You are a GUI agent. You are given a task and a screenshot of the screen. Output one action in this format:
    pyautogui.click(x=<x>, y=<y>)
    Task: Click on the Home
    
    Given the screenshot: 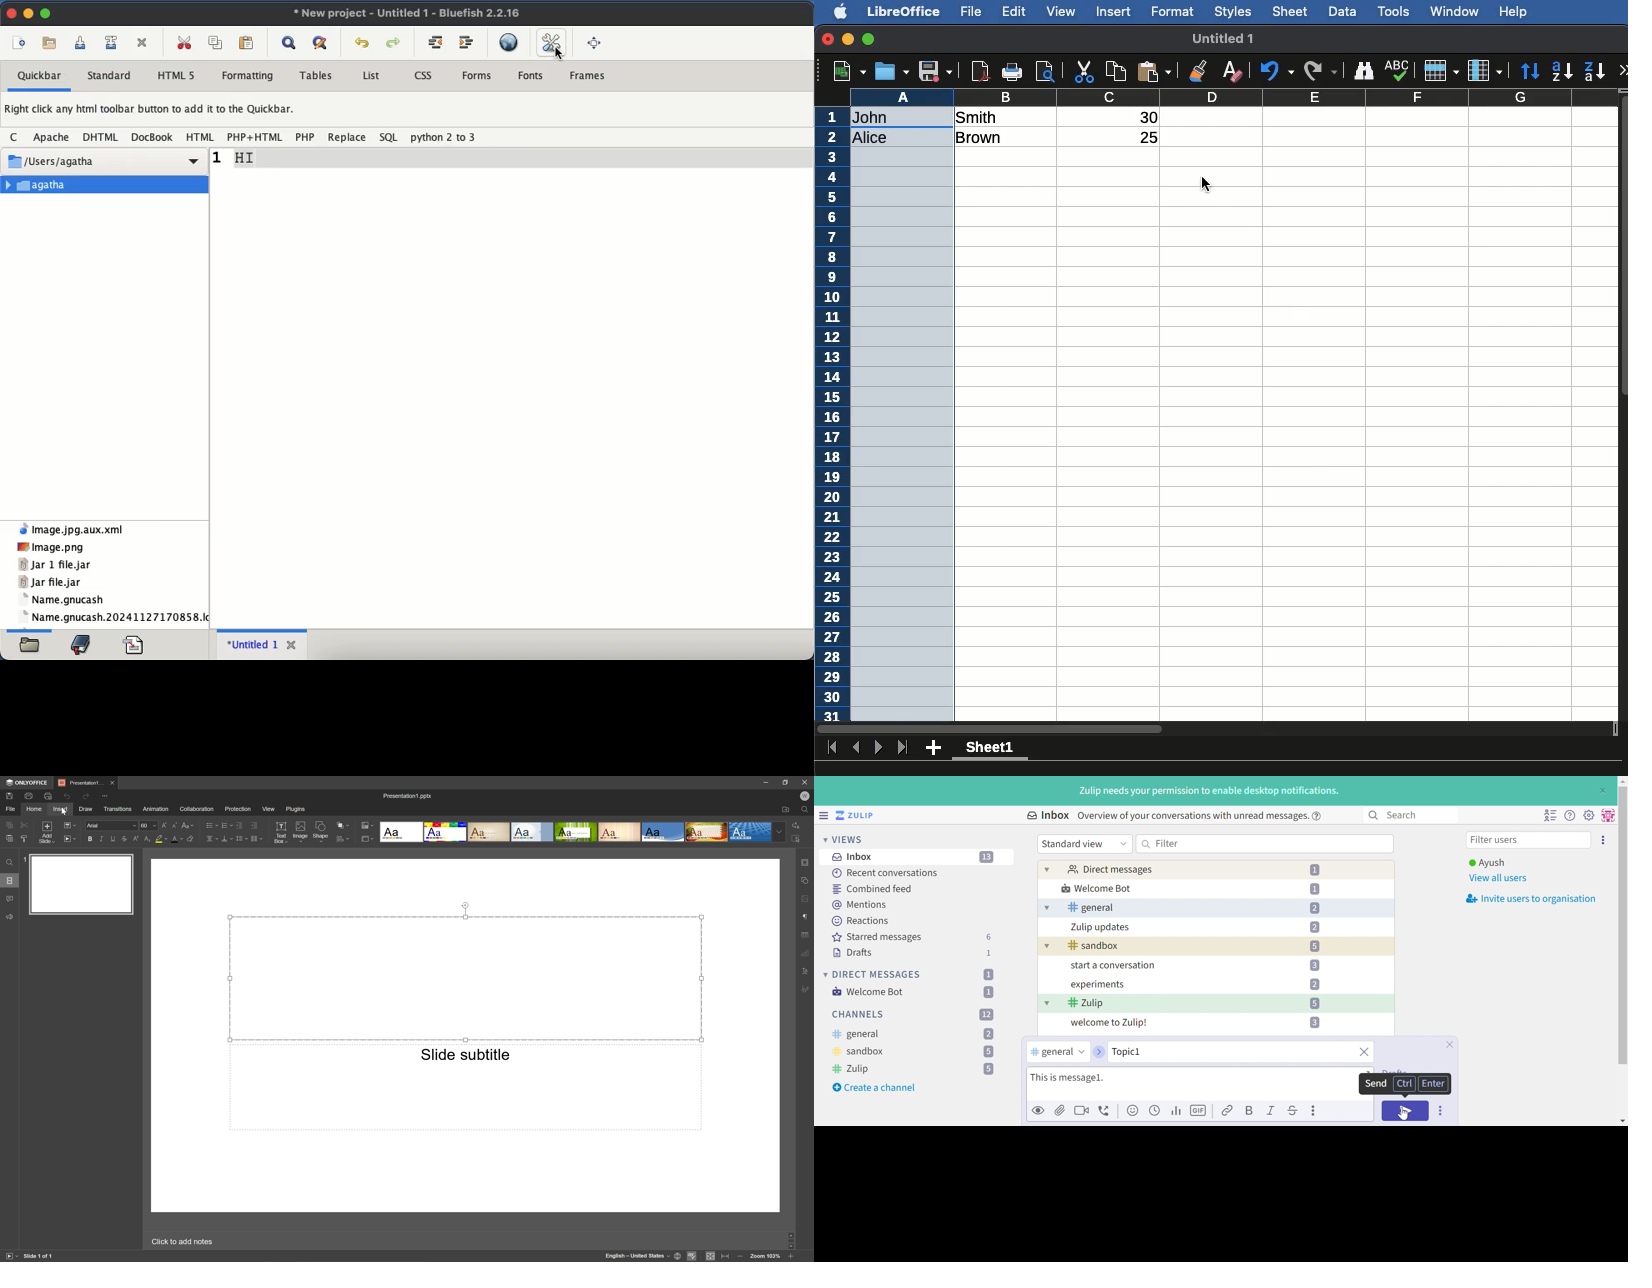 What is the action you would take?
    pyautogui.click(x=34, y=808)
    